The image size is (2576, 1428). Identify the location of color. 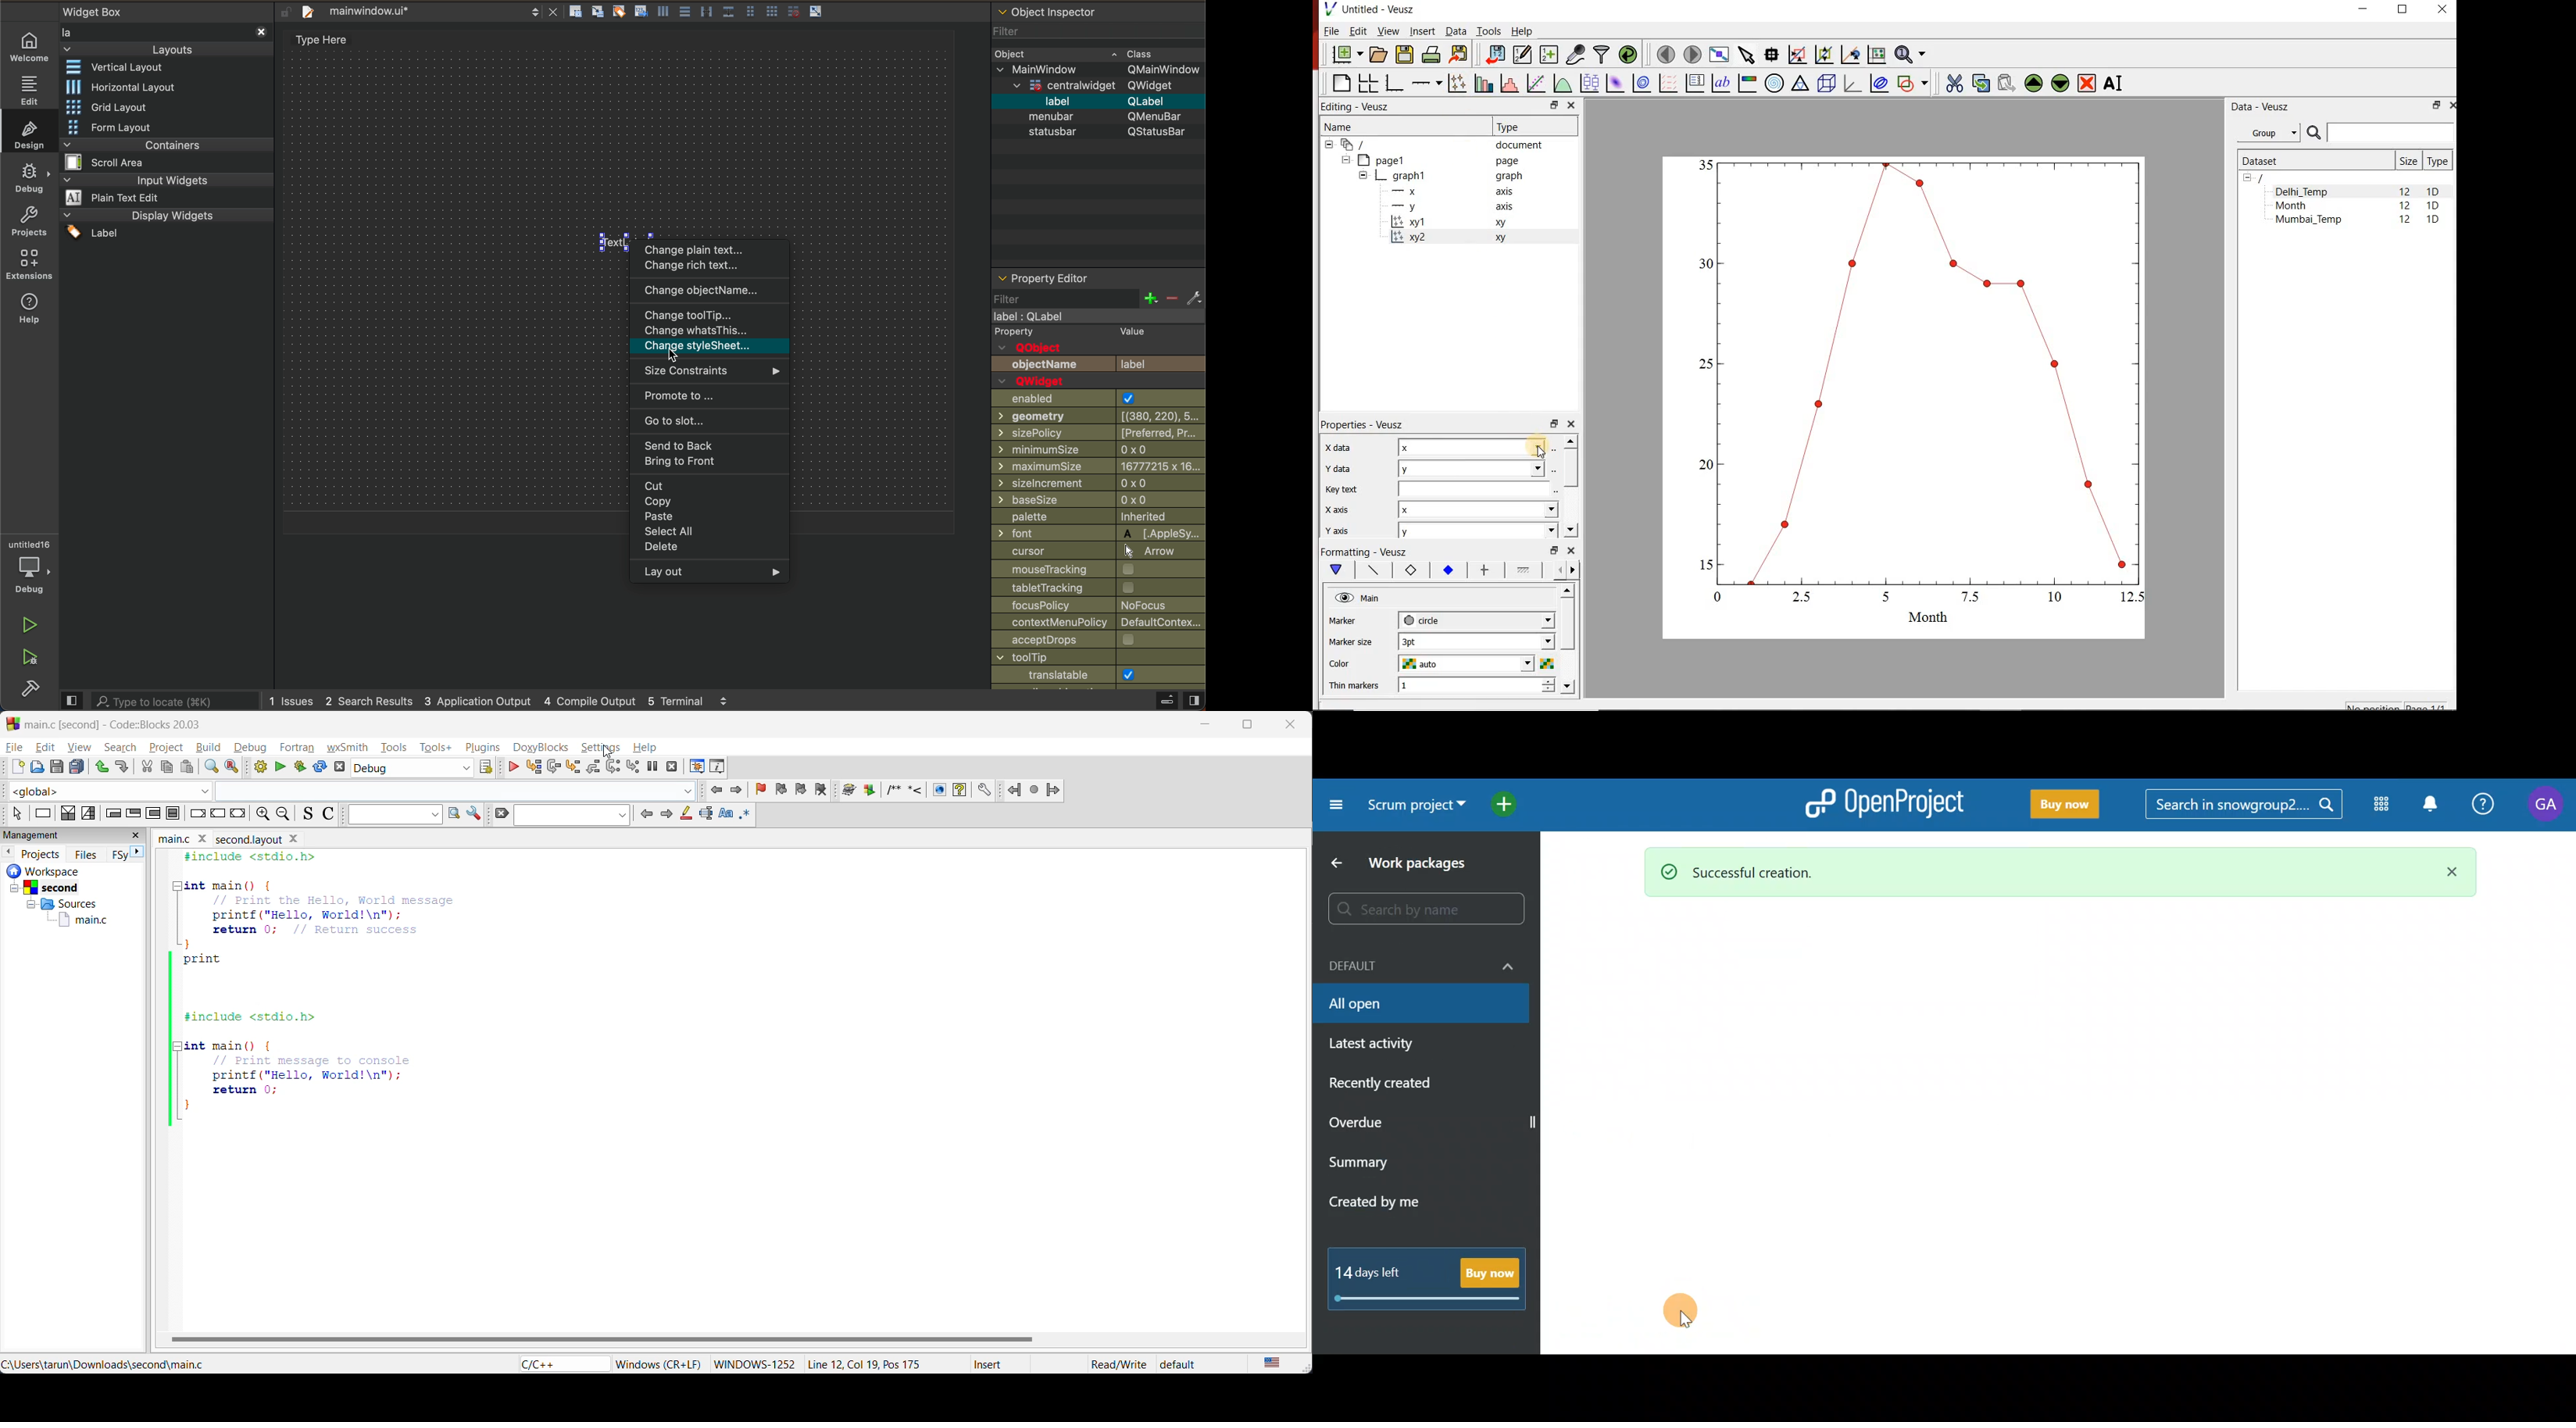
(1351, 664).